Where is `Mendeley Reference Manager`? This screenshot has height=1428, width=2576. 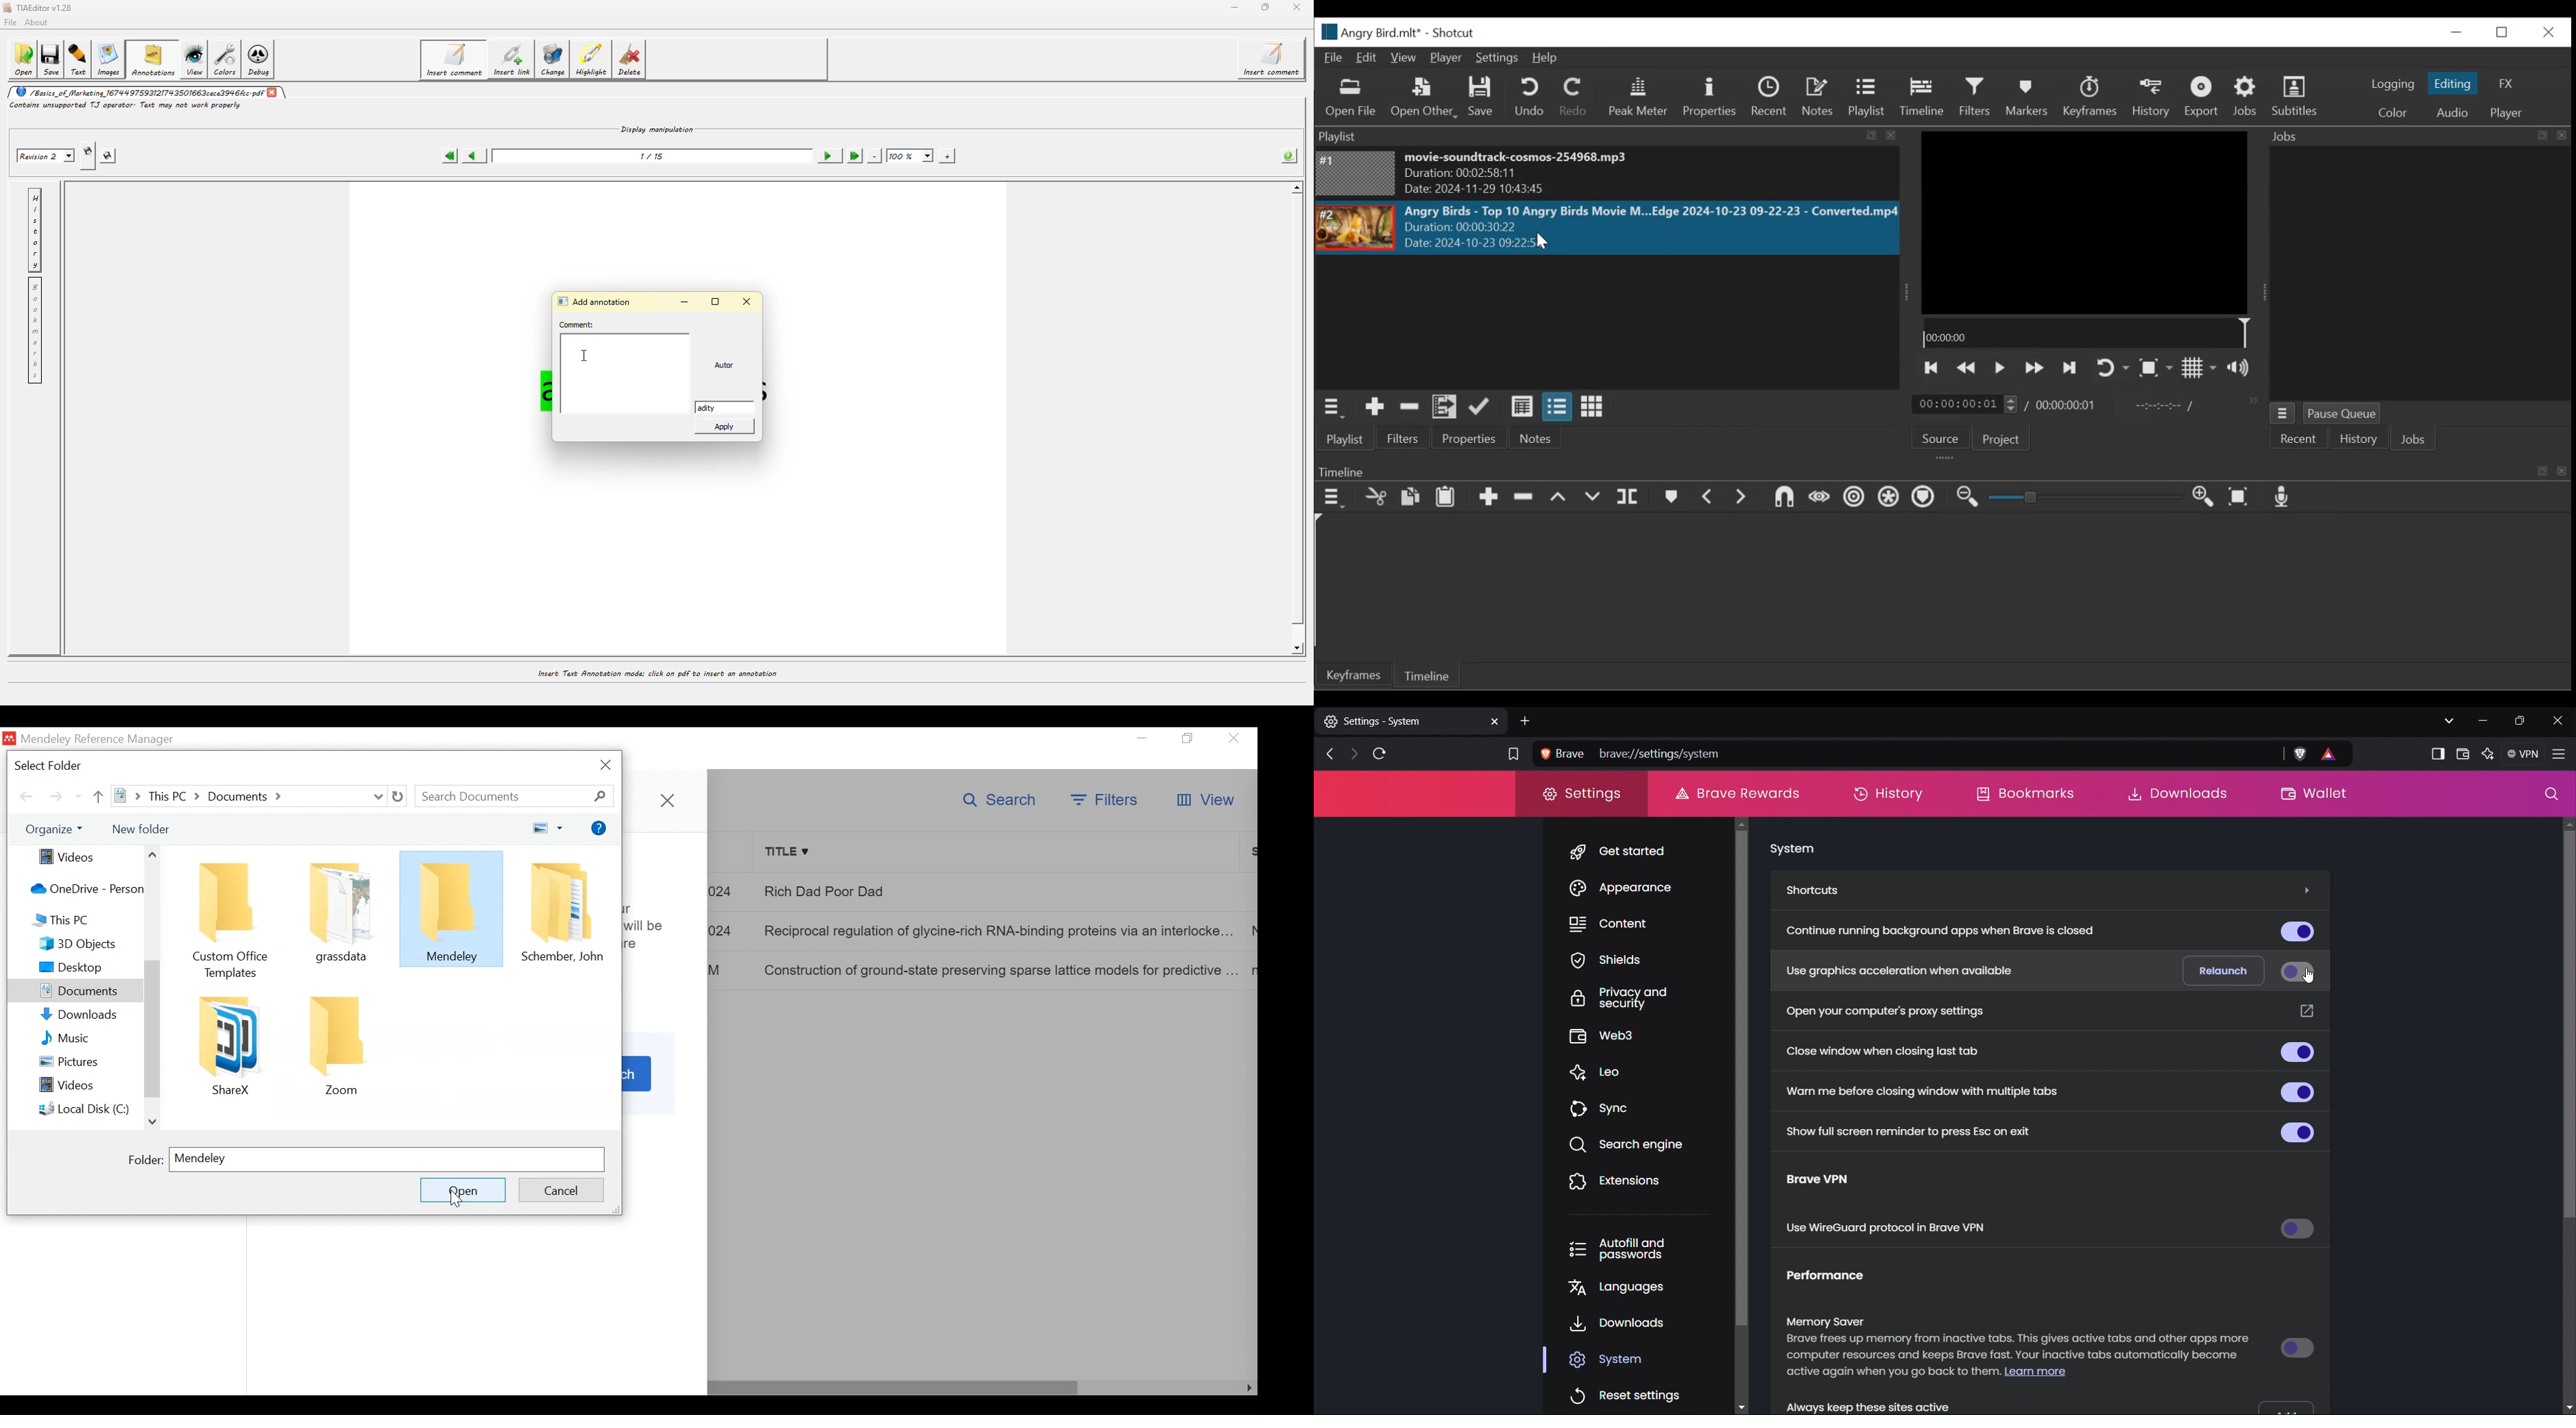
Mendeley Reference Manager is located at coordinates (104, 740).